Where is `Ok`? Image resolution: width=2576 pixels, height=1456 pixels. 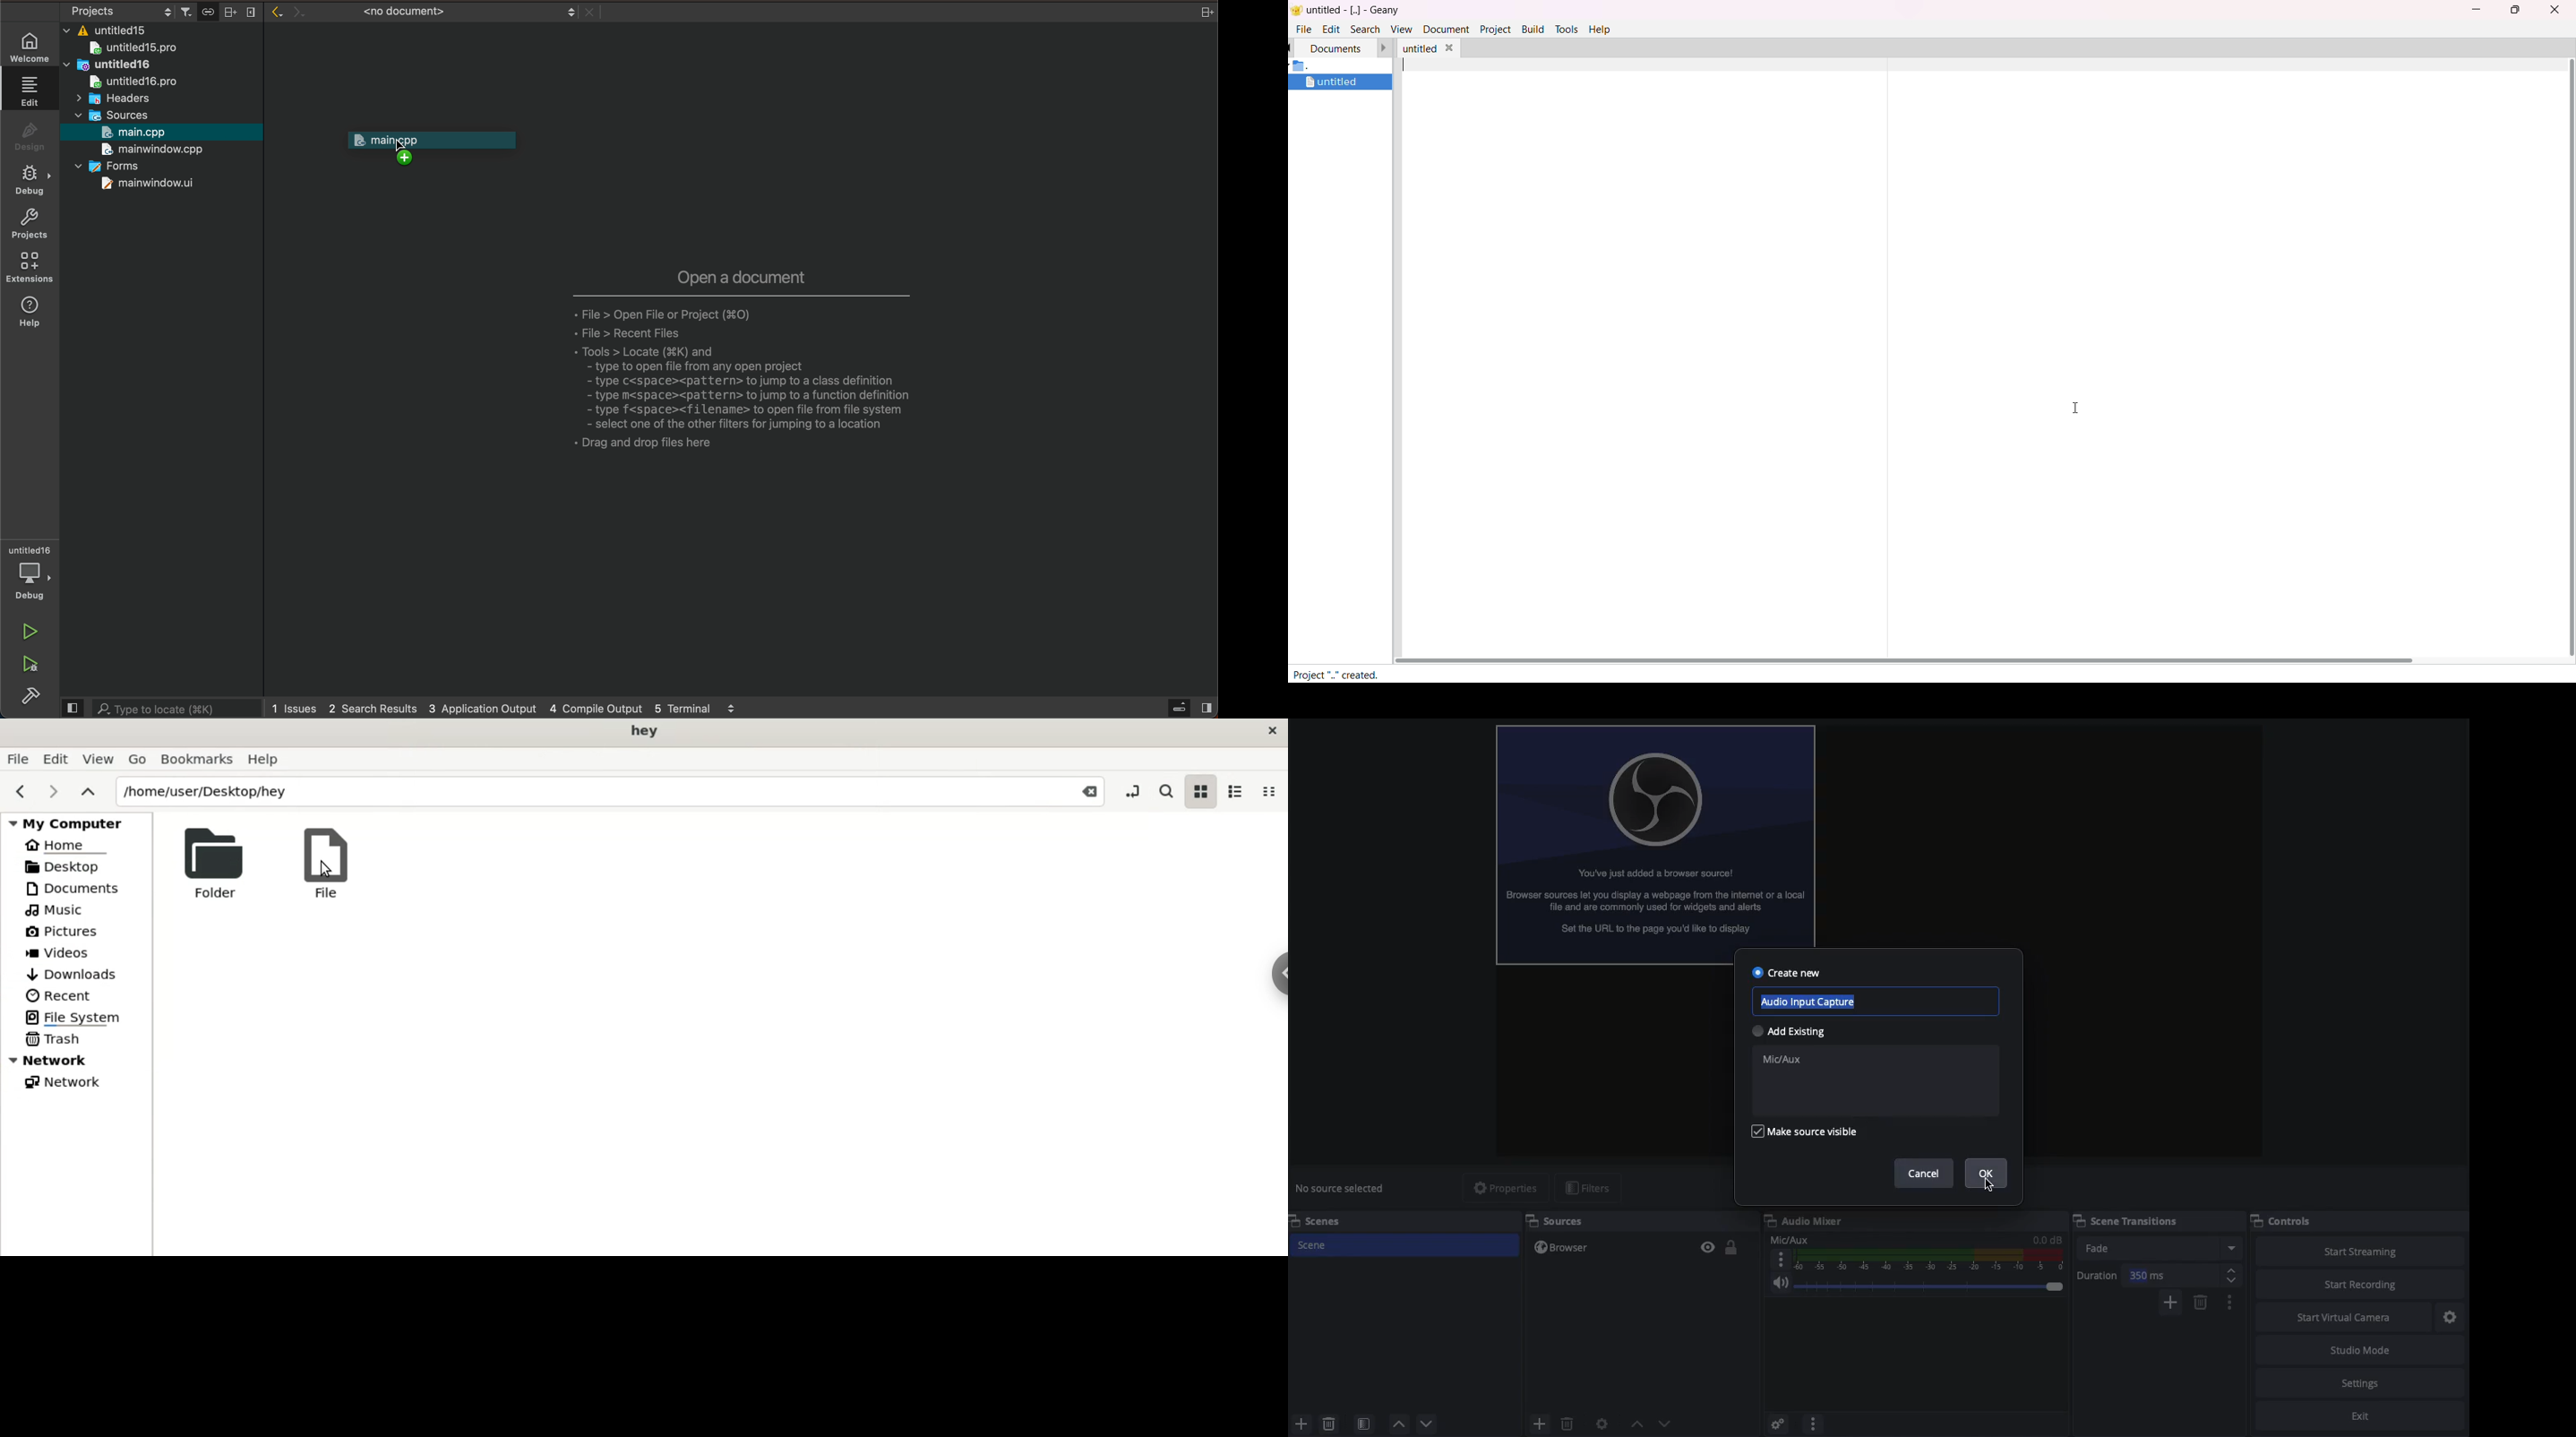
Ok is located at coordinates (1987, 1174).